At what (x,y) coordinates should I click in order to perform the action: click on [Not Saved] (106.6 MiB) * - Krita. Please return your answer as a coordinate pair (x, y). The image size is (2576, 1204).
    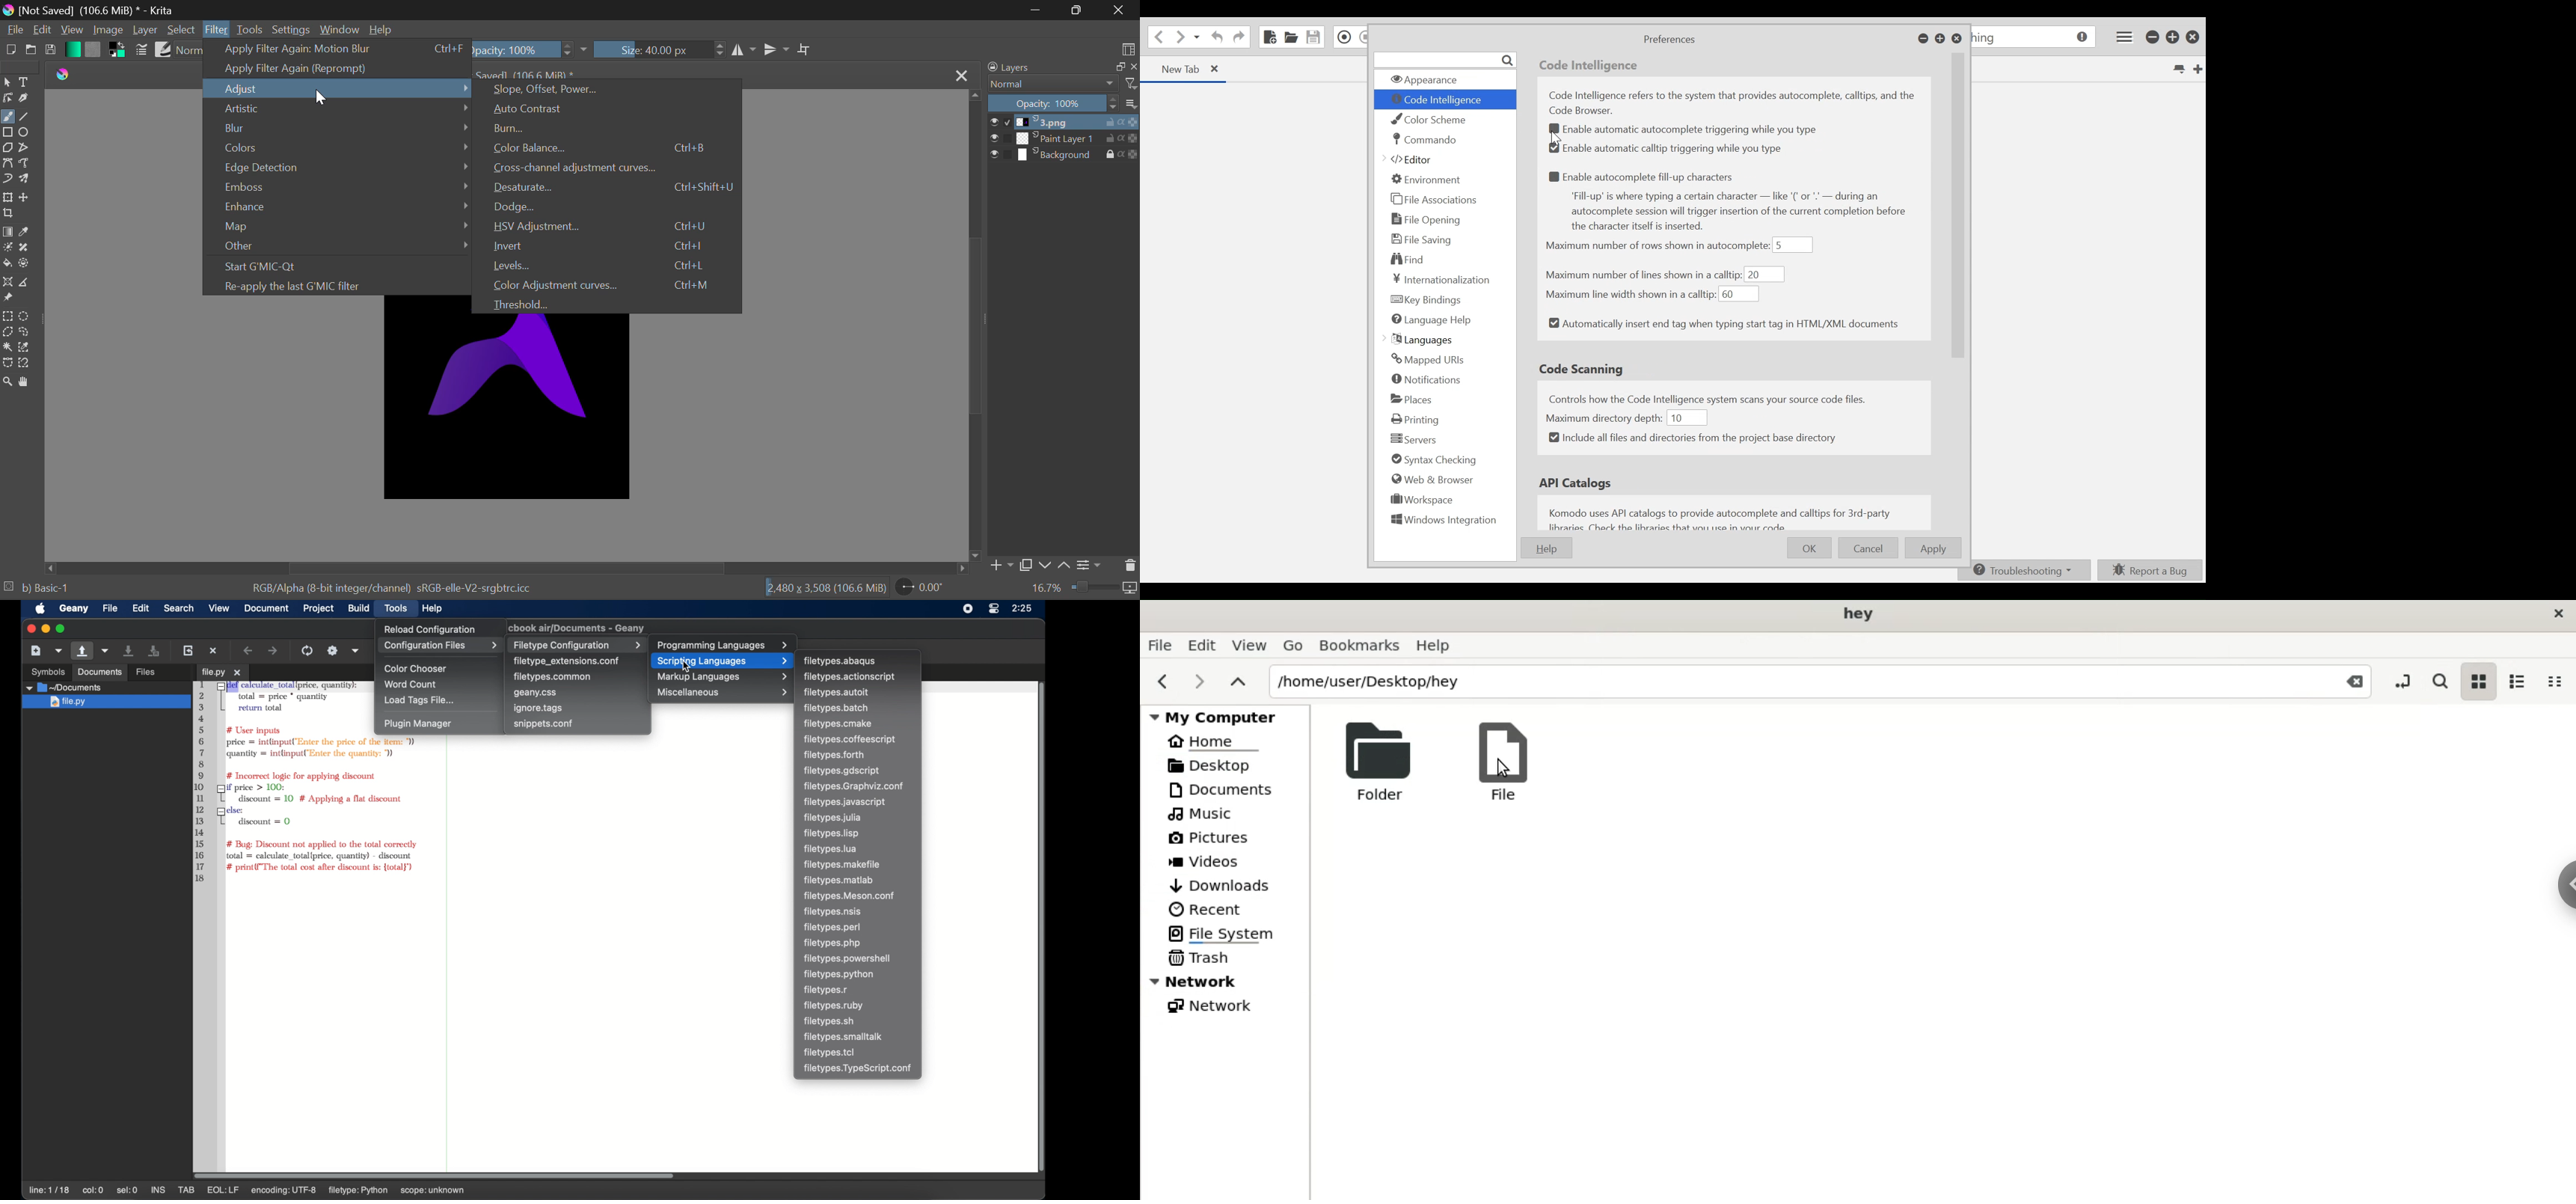
    Looking at the image, I should click on (108, 8).